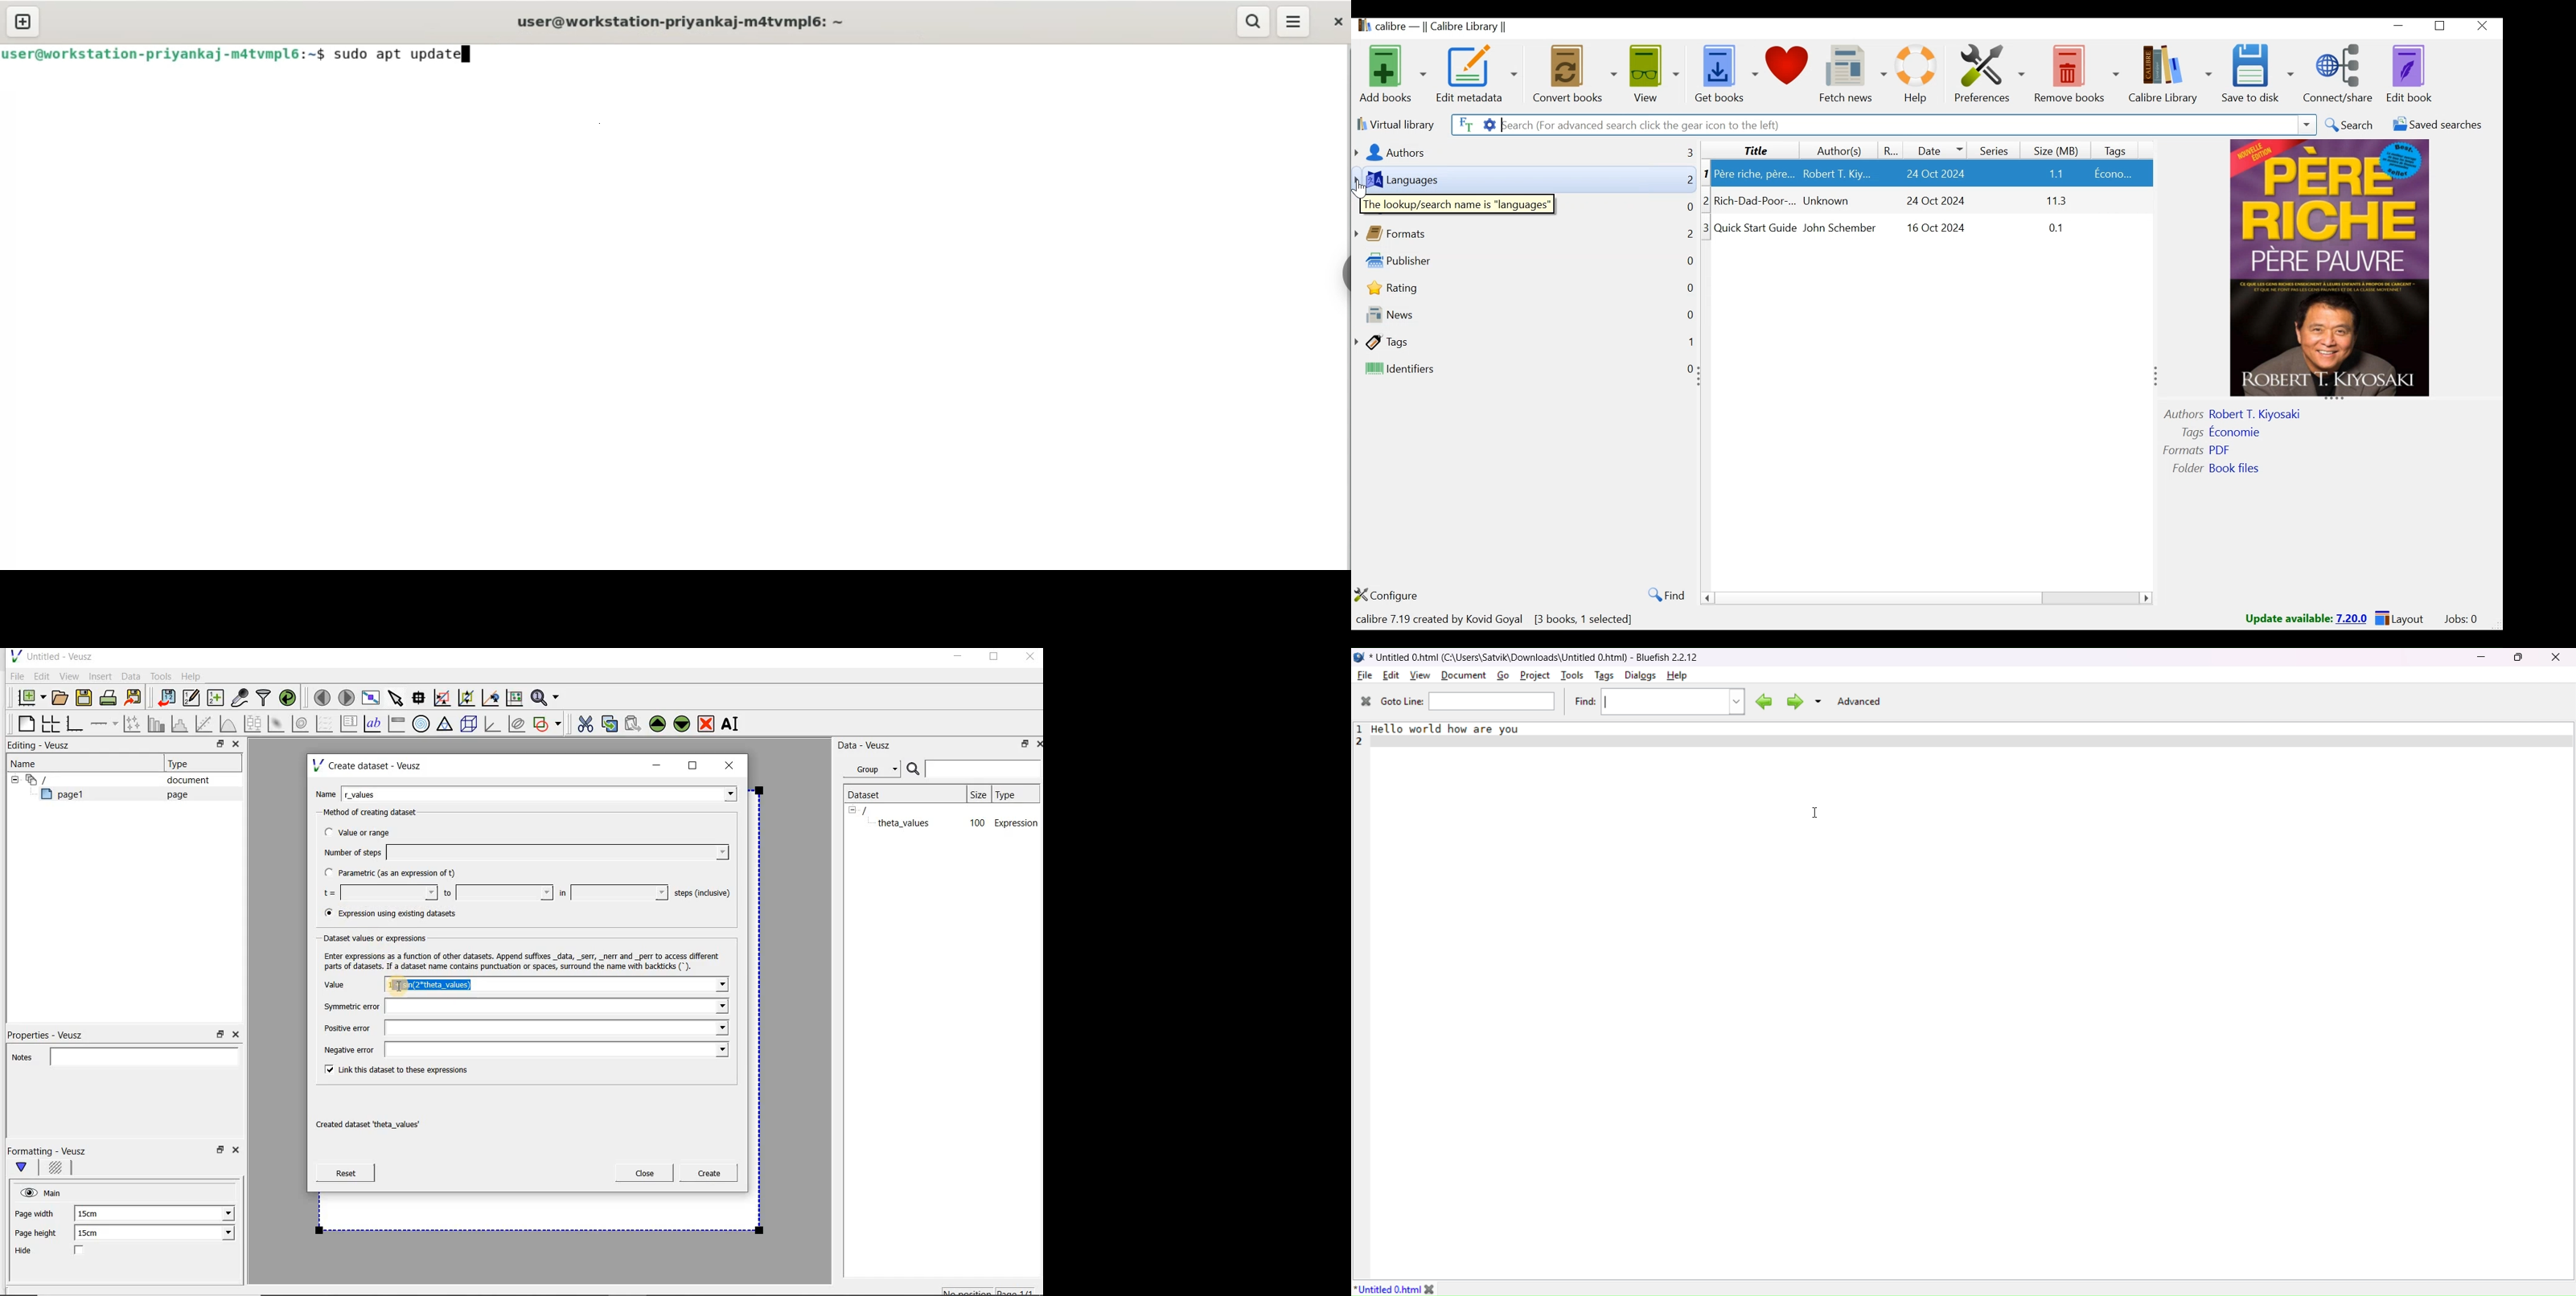 This screenshot has width=2576, height=1316. I want to click on Calibre logo, so click(1361, 28).